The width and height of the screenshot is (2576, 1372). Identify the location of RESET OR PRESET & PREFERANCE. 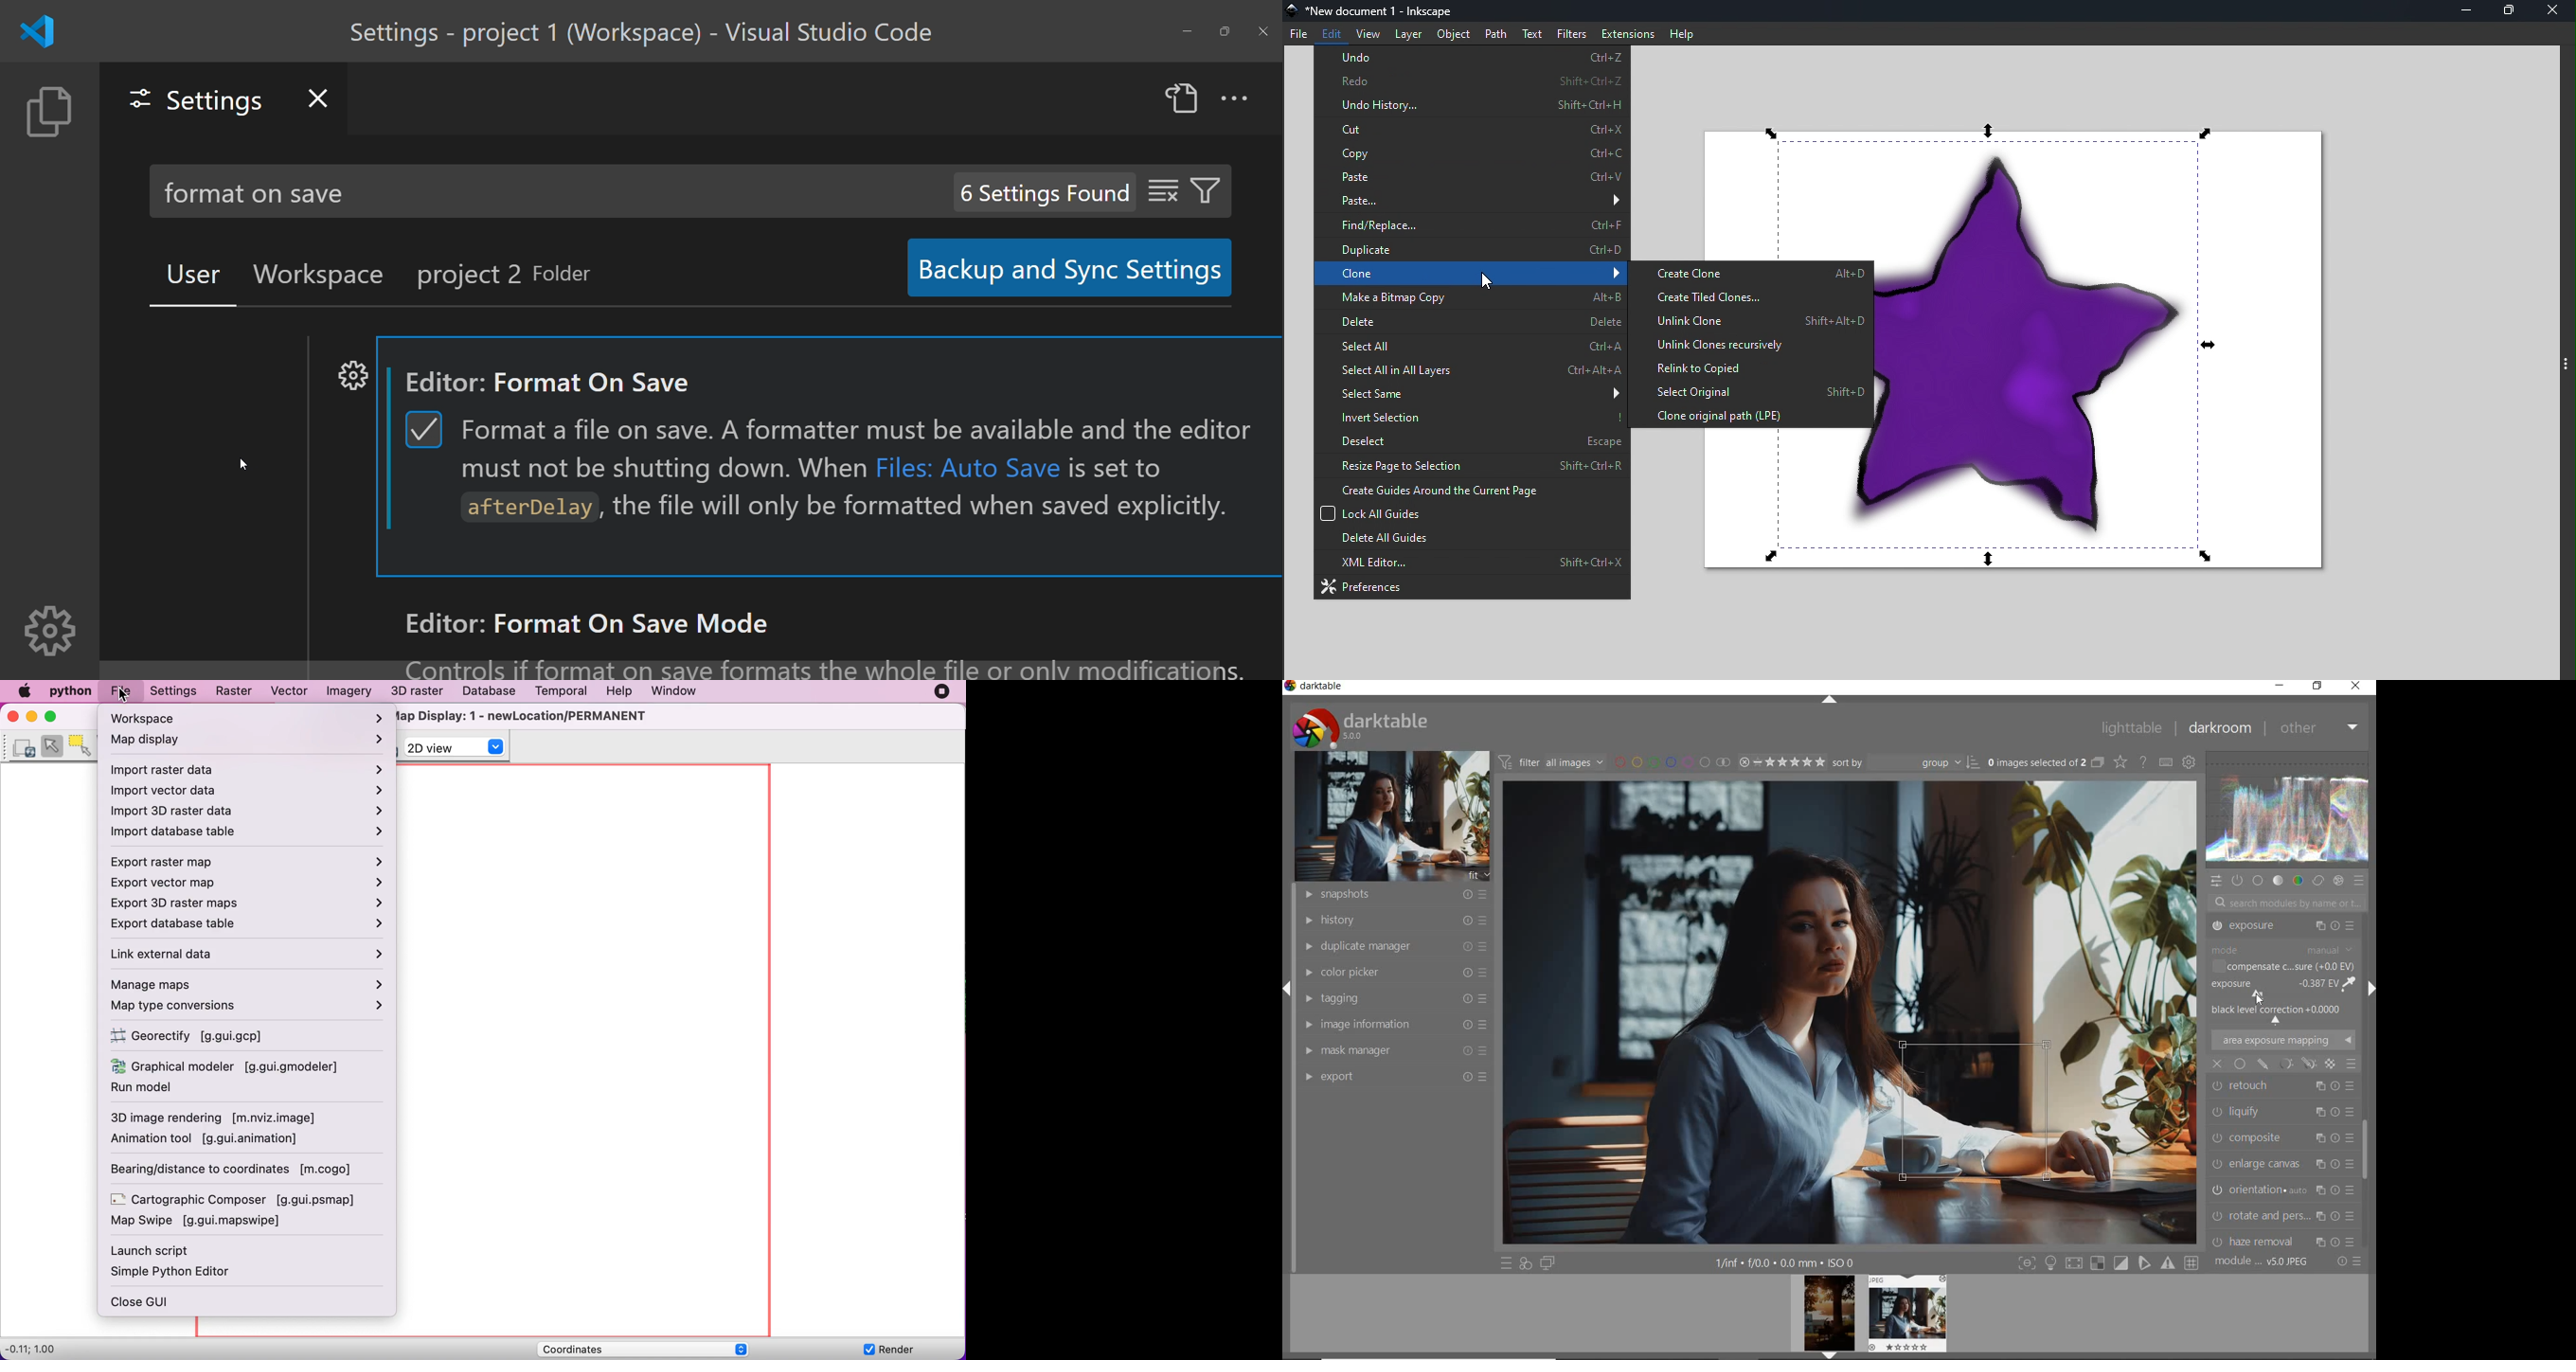
(2348, 1264).